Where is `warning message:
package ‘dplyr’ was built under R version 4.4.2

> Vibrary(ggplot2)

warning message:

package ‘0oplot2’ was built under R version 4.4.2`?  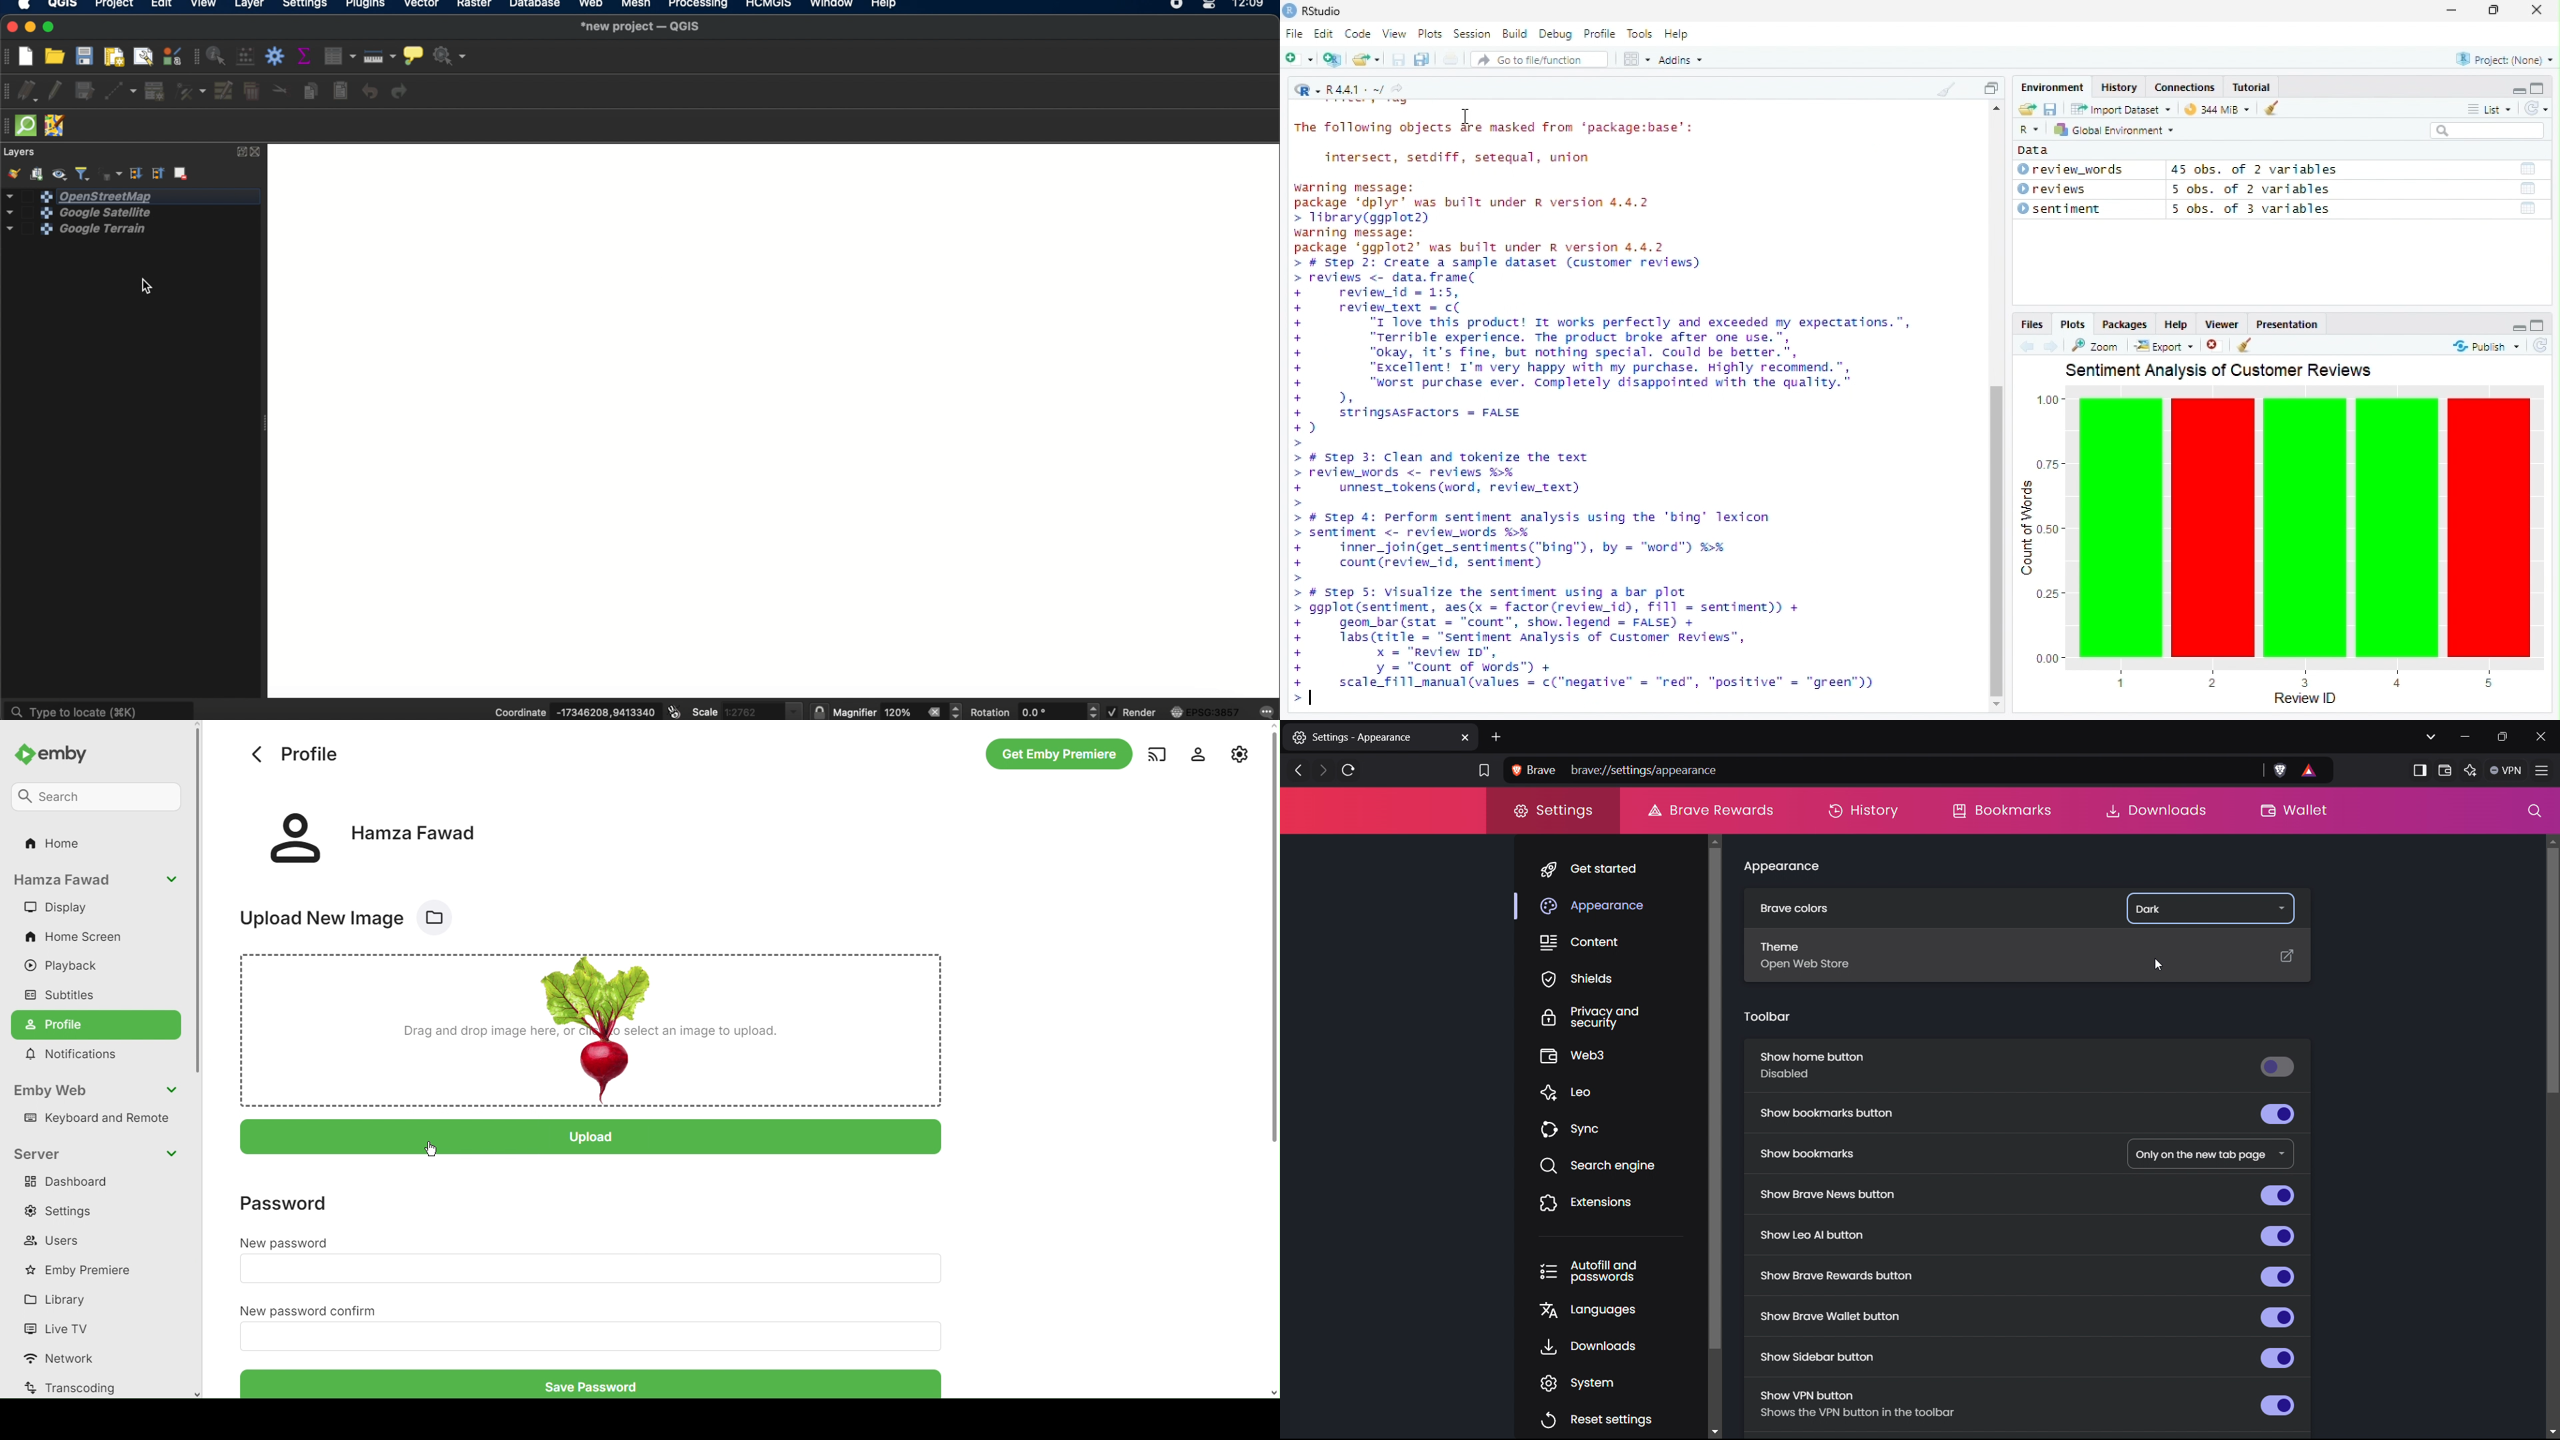
warning message:
package ‘dplyr’ was built under R version 4.4.2

> Vibrary(ggplot2)

warning message:

package ‘0oplot2’ was built under R version 4.4.2 is located at coordinates (1484, 219).